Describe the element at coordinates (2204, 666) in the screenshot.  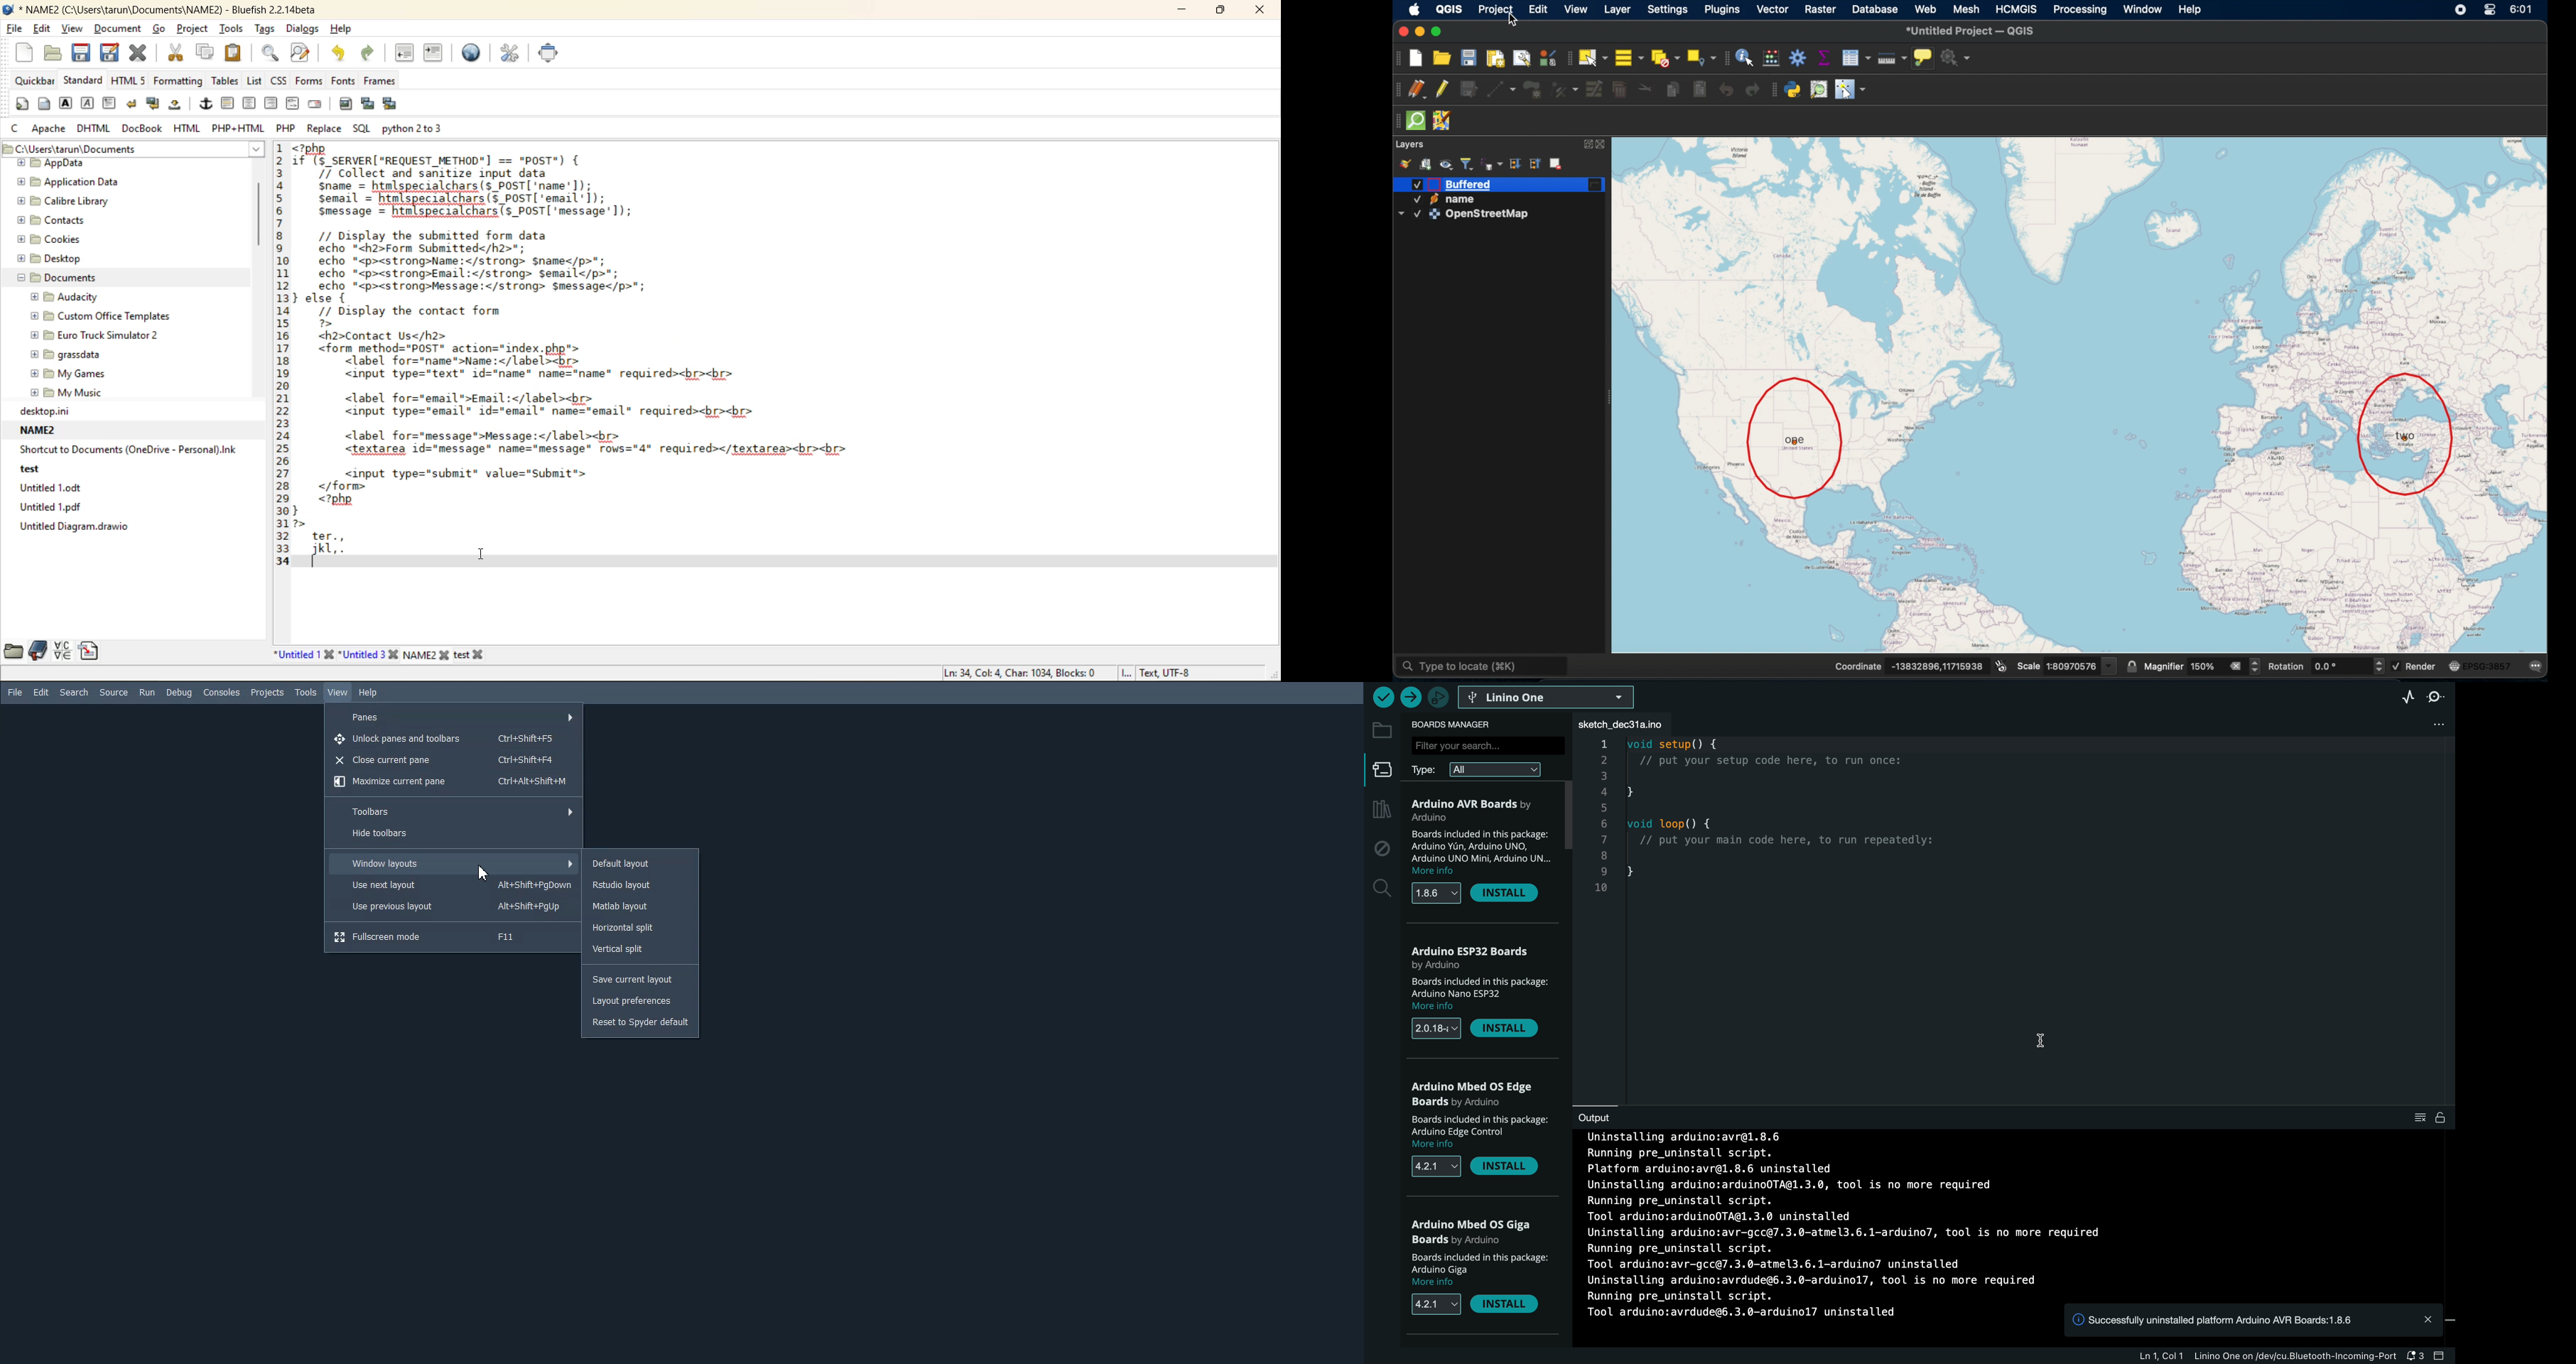
I see `magnifier value` at that location.